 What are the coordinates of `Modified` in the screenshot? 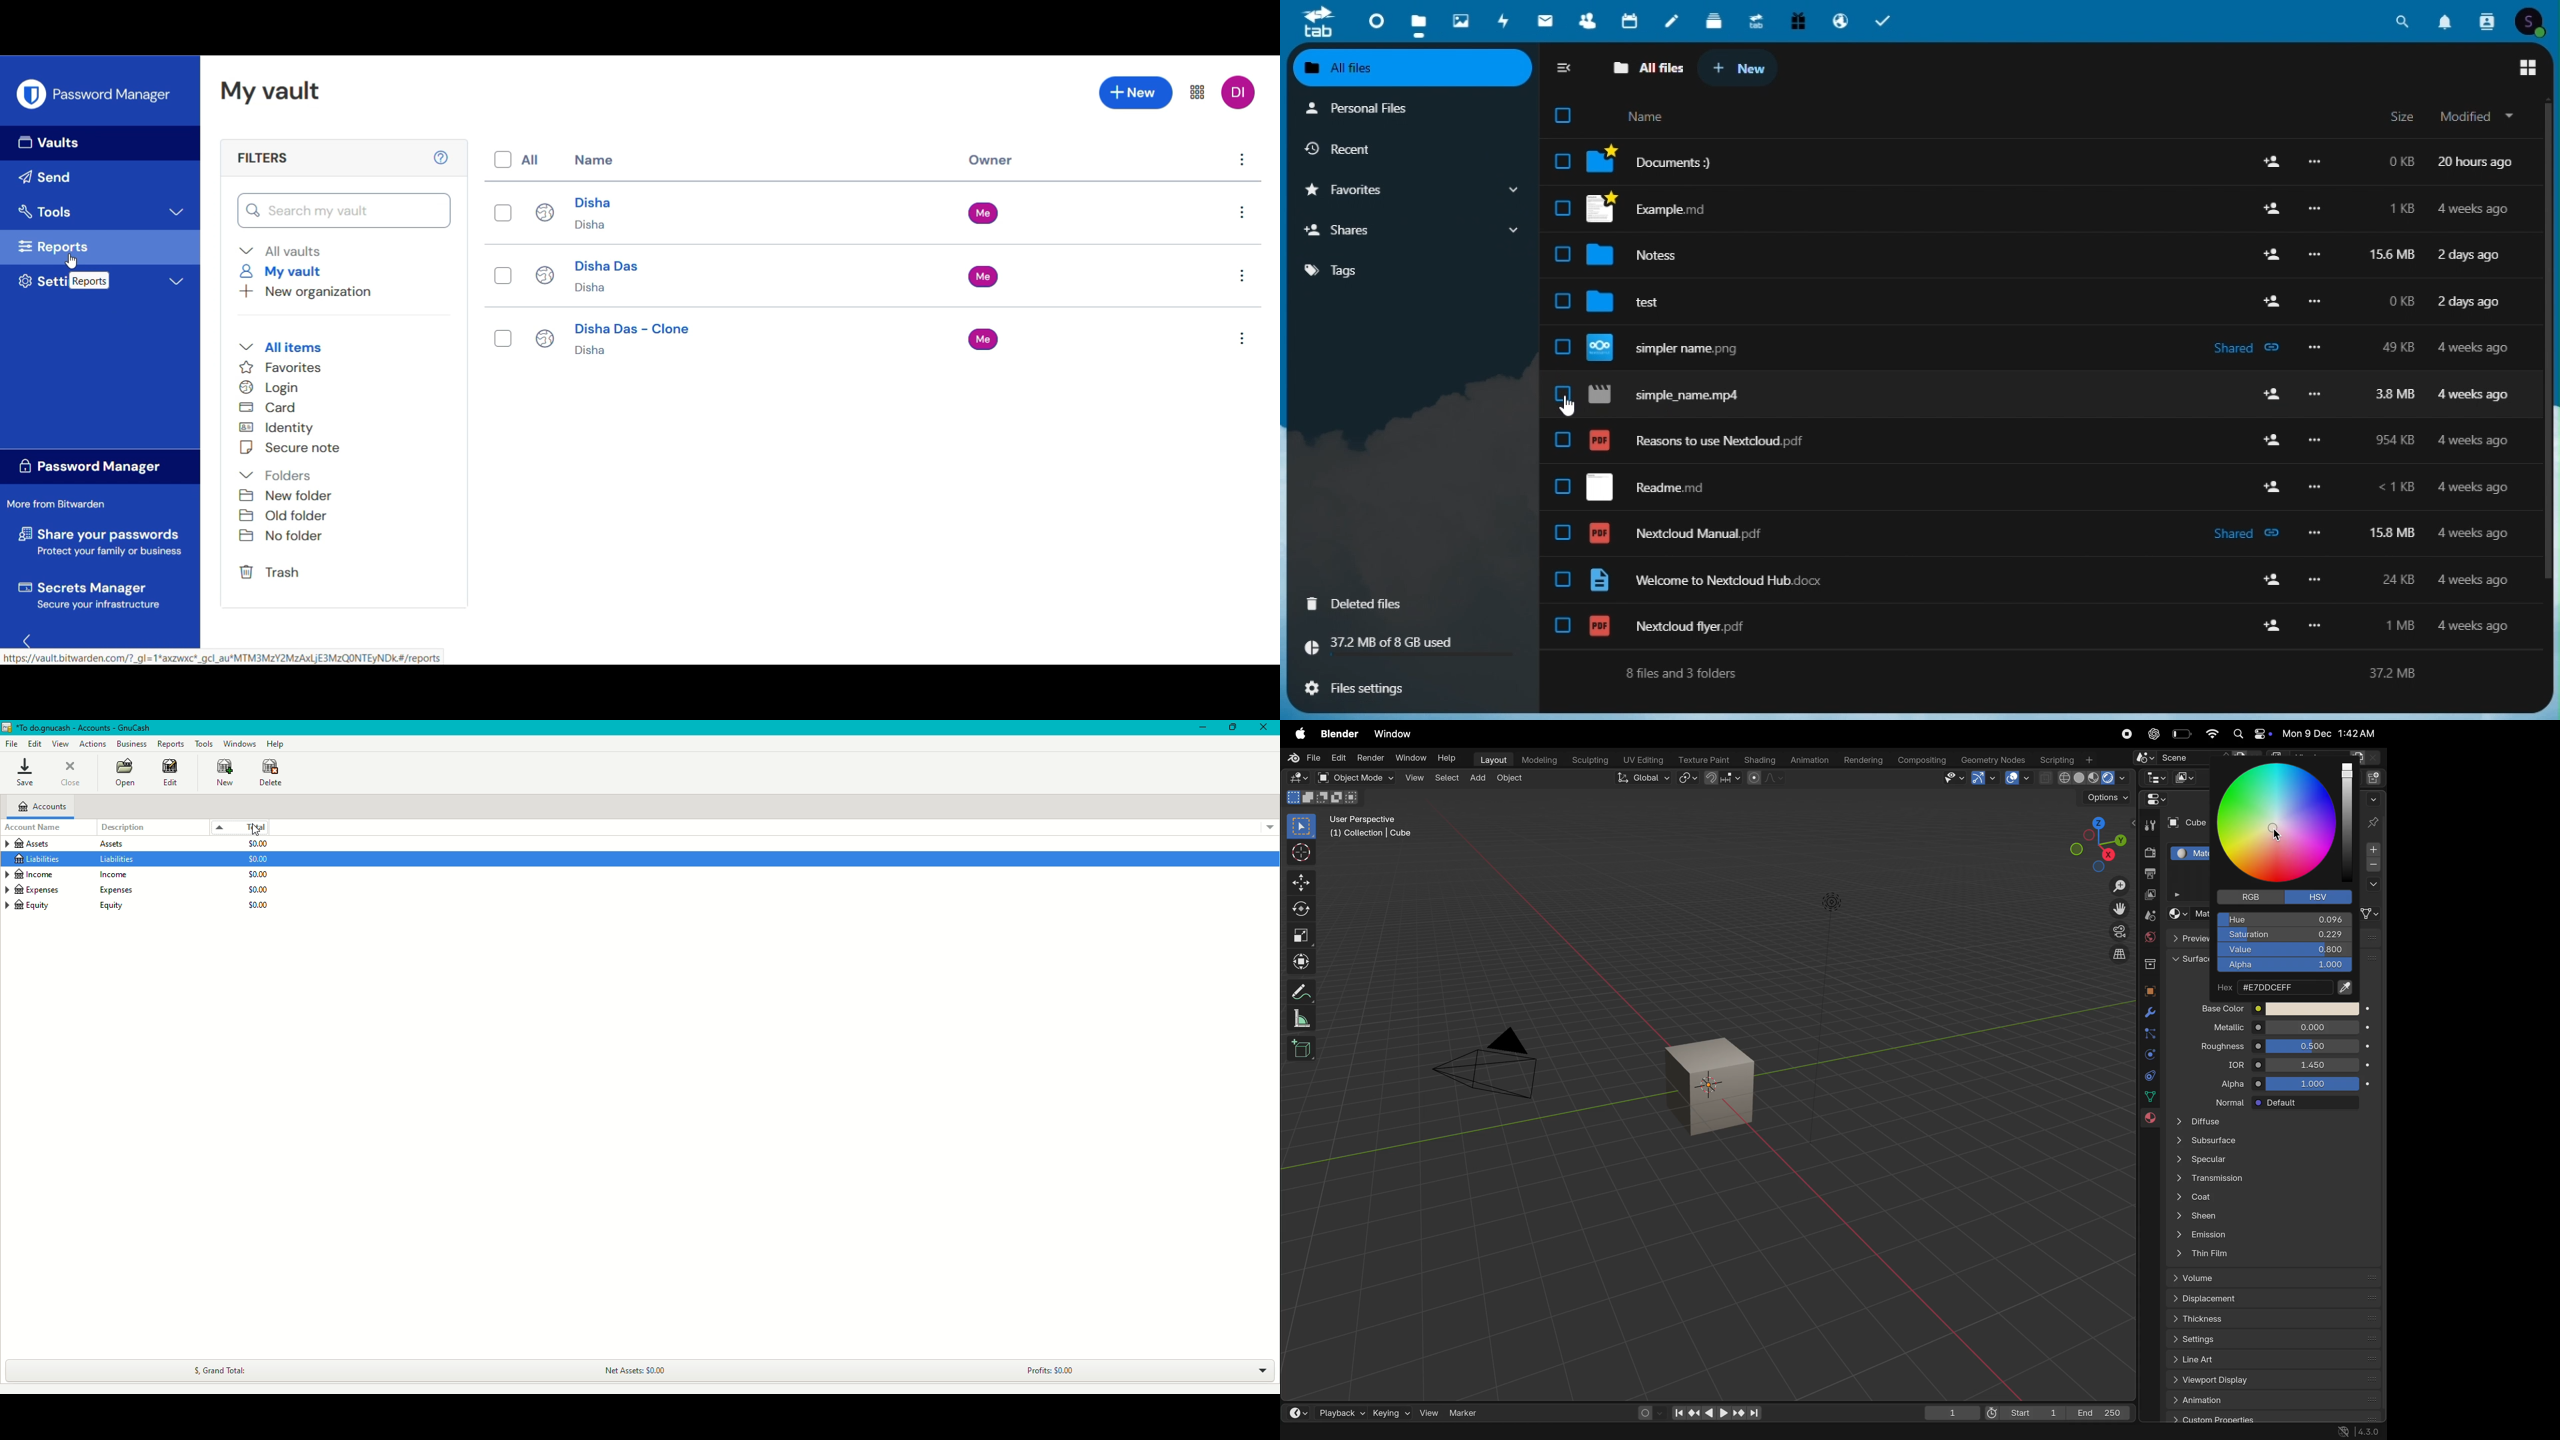 It's located at (2479, 119).